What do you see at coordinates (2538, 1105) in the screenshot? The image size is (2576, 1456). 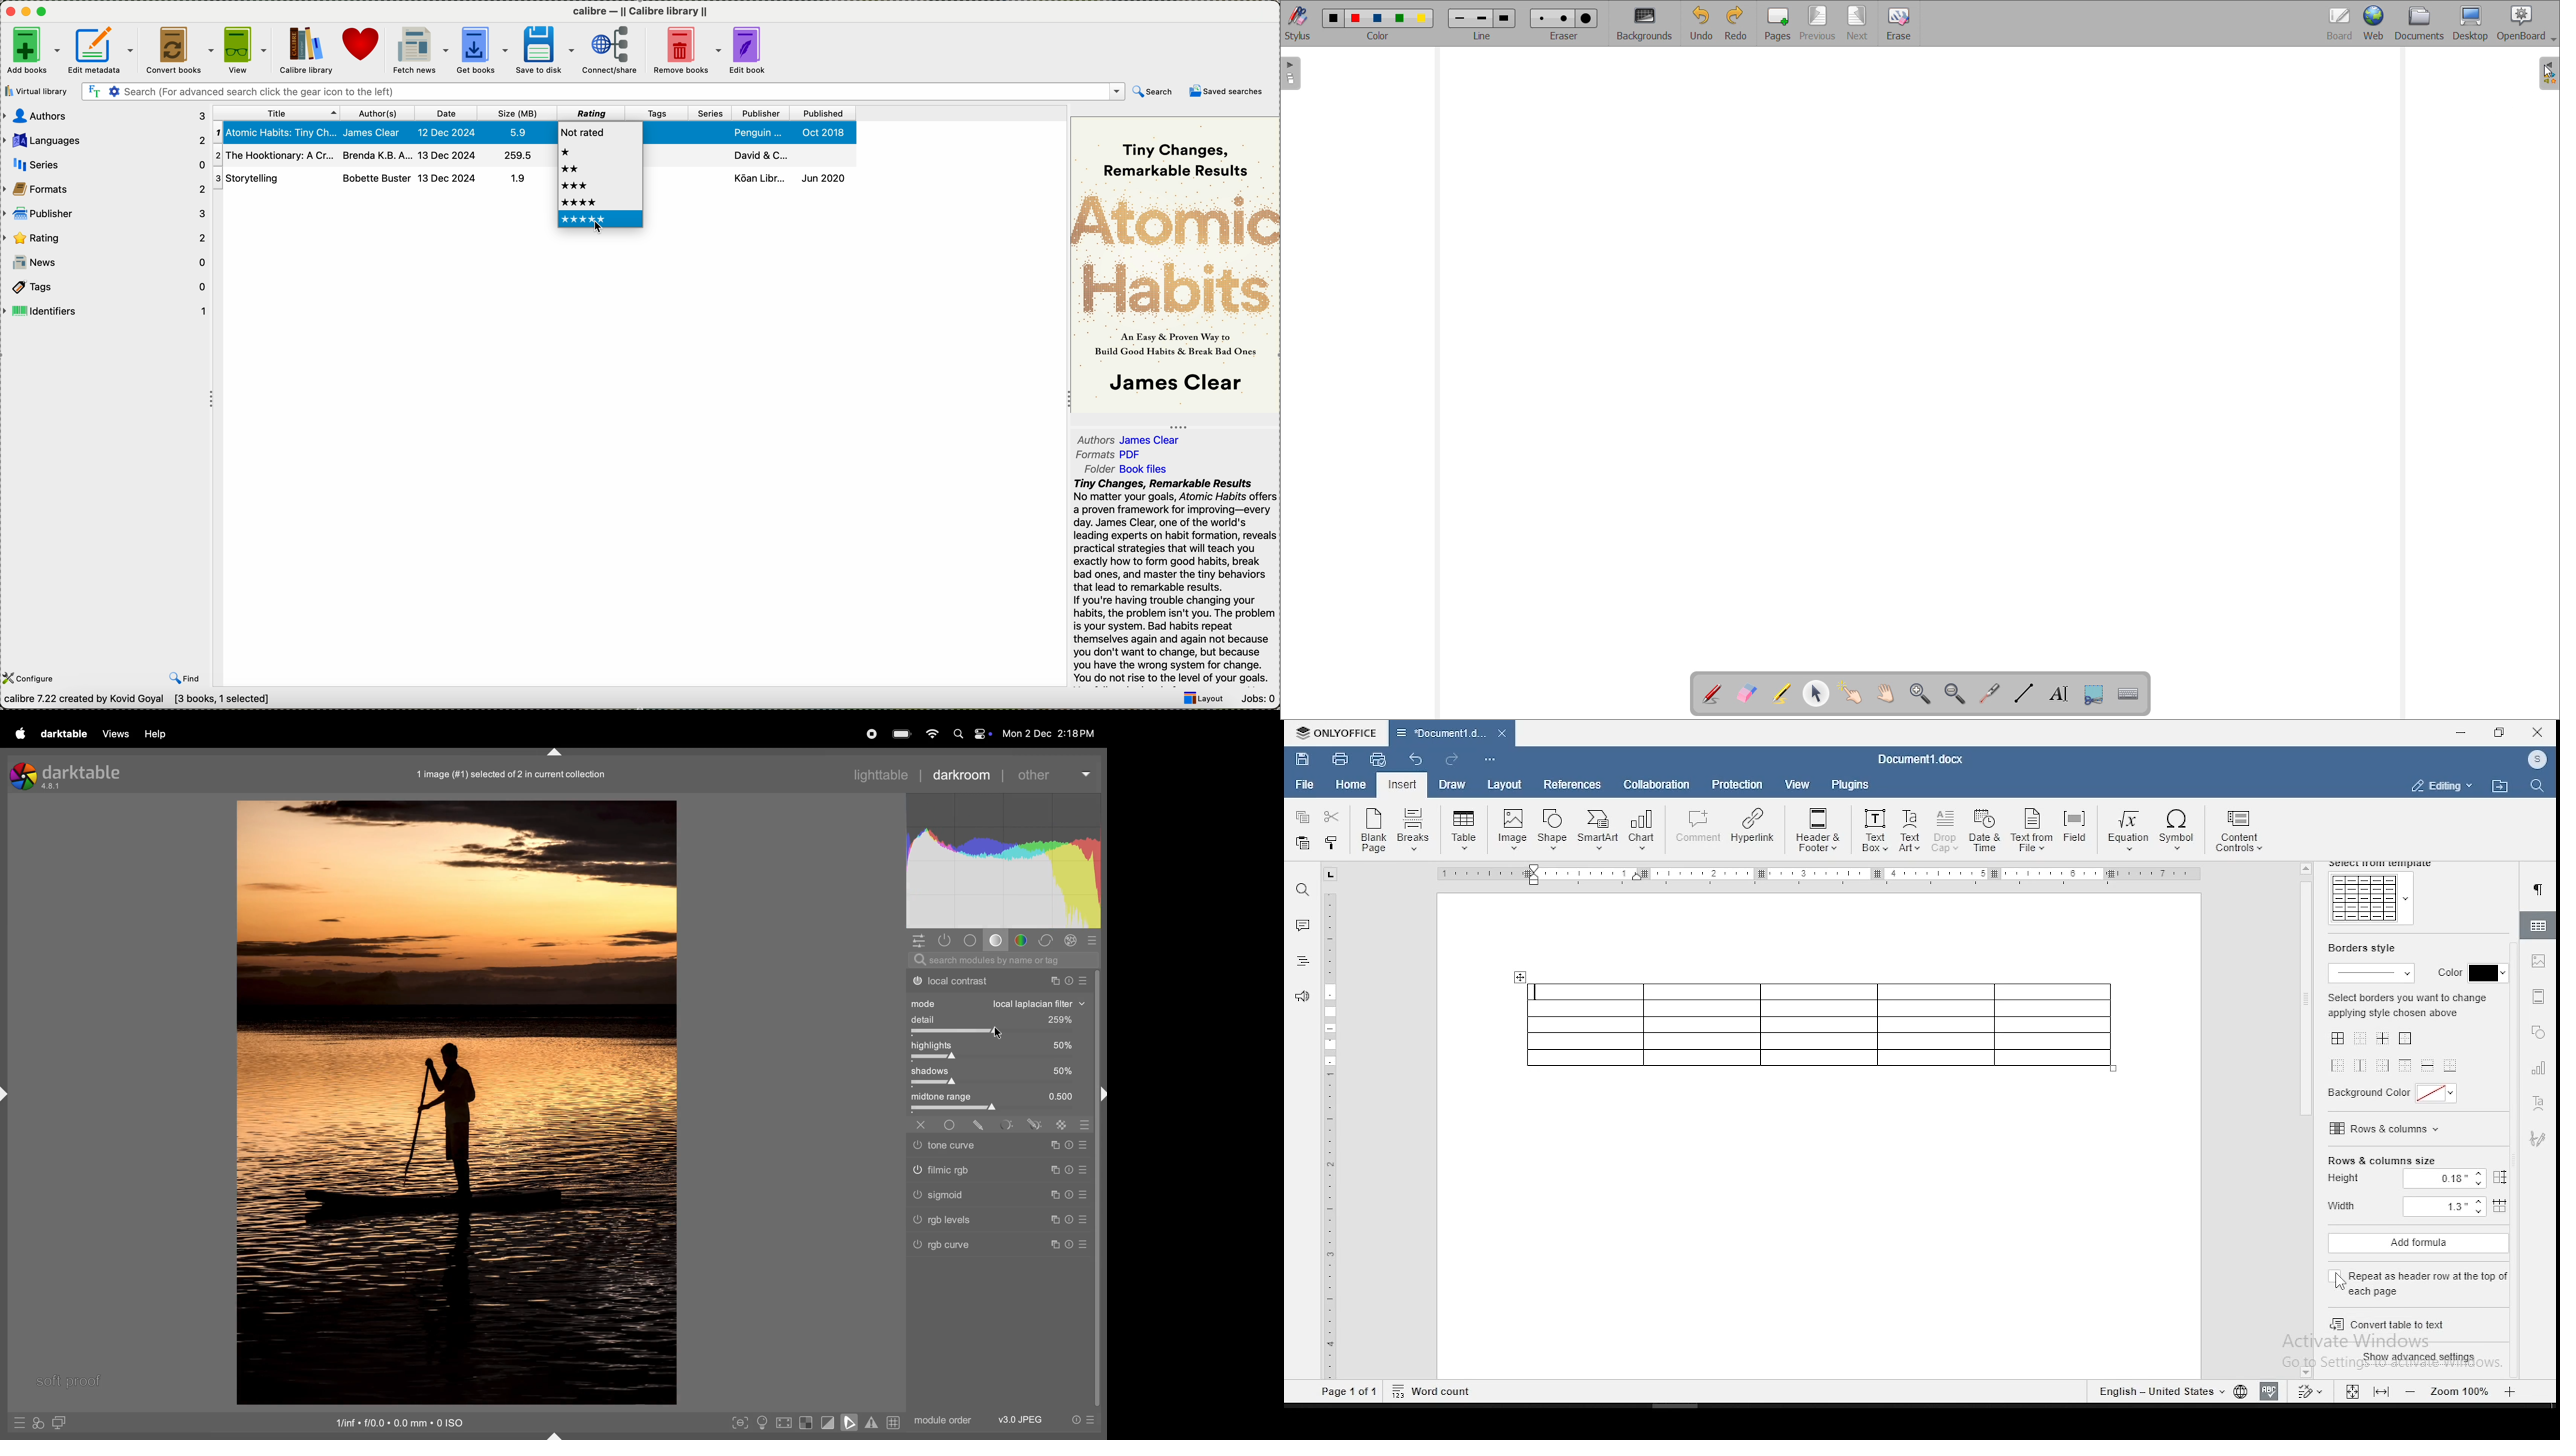 I see `text art settings` at bounding box center [2538, 1105].